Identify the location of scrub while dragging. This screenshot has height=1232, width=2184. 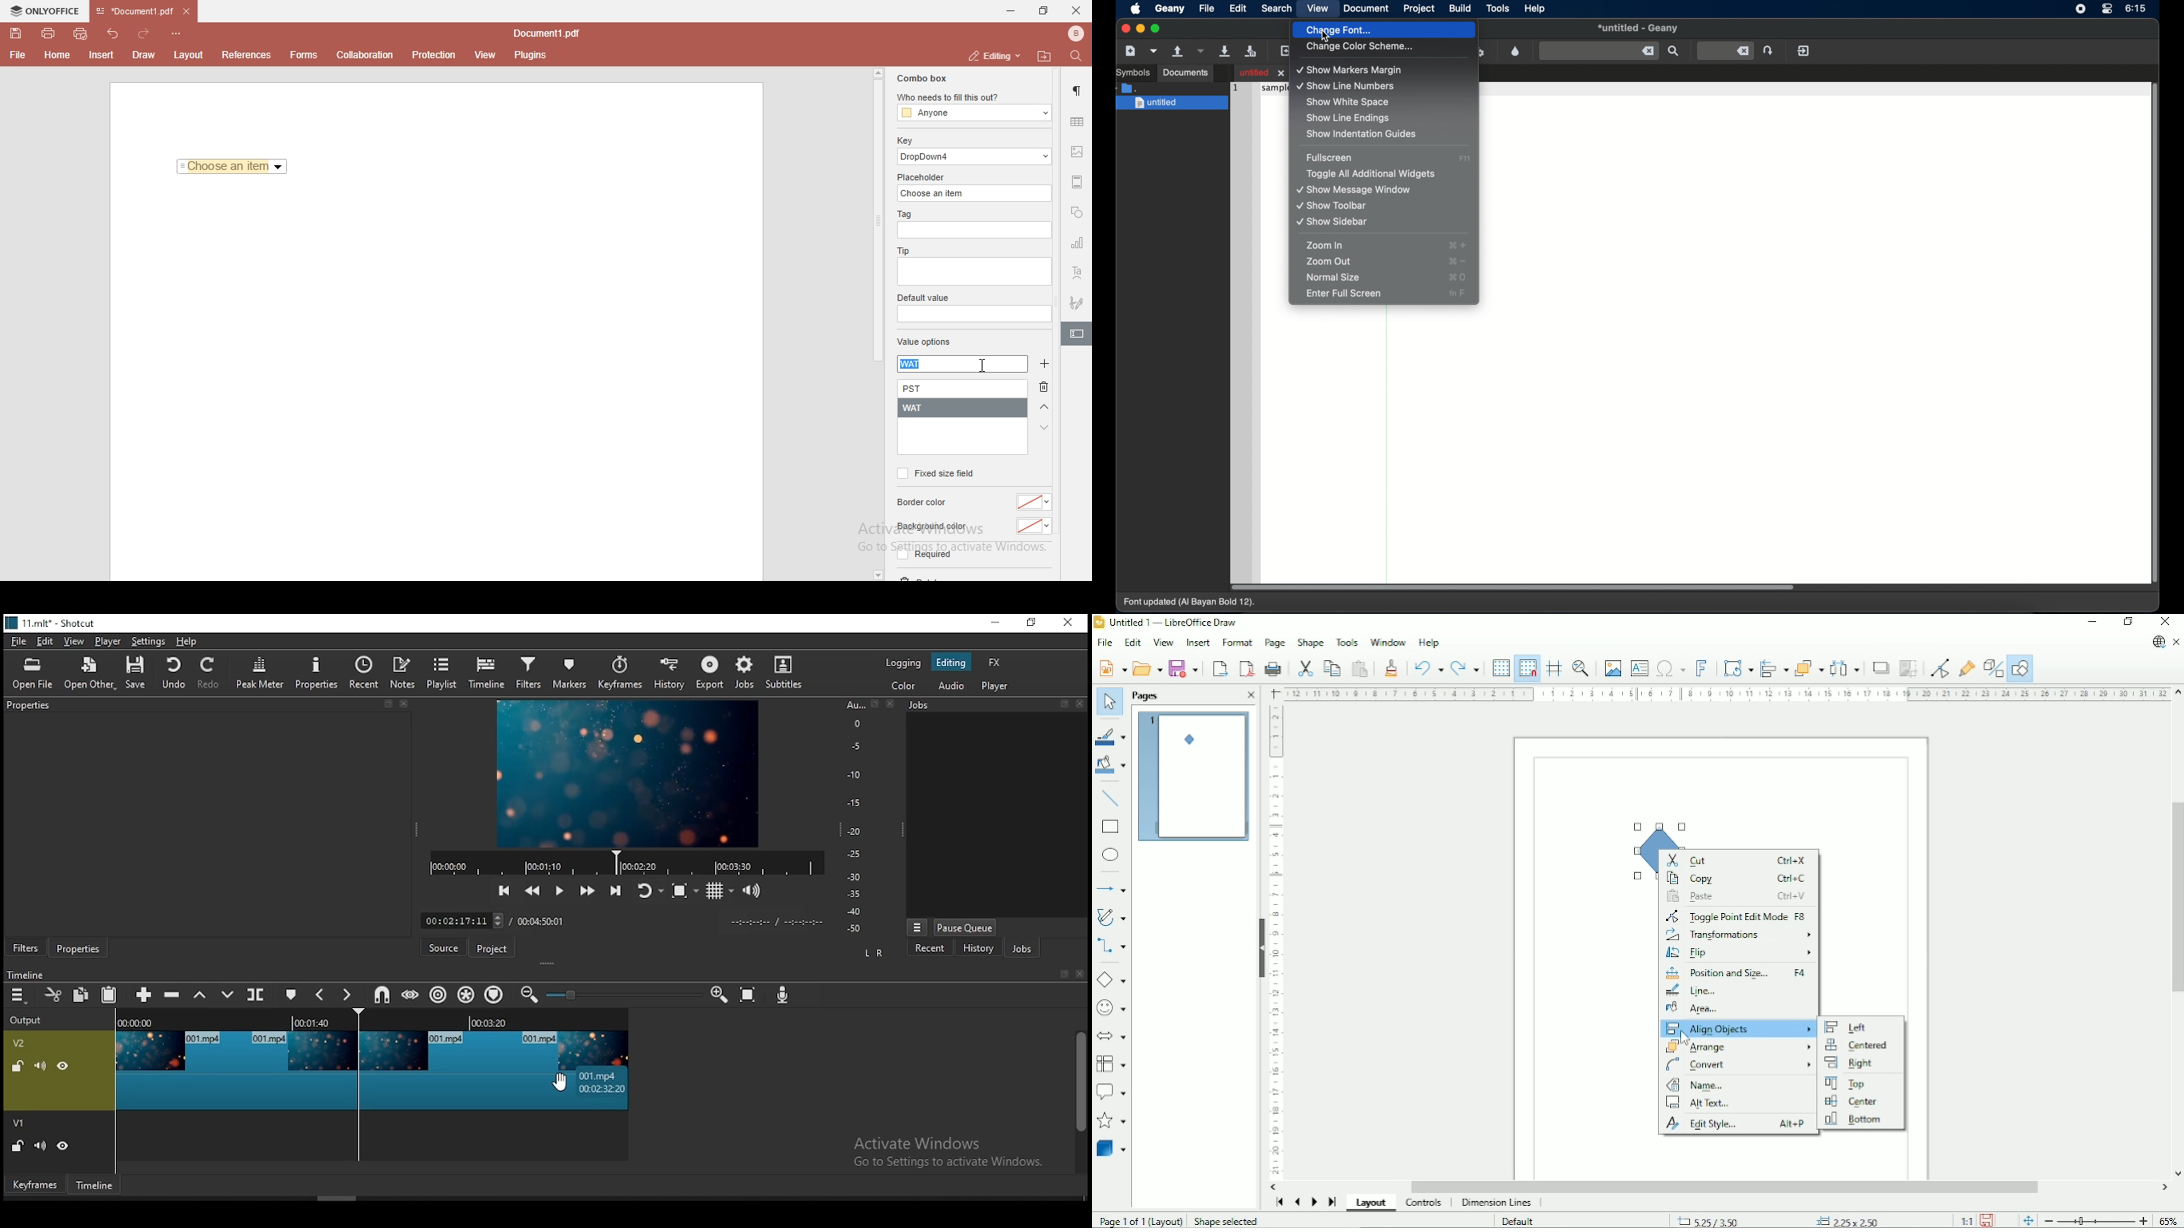
(413, 993).